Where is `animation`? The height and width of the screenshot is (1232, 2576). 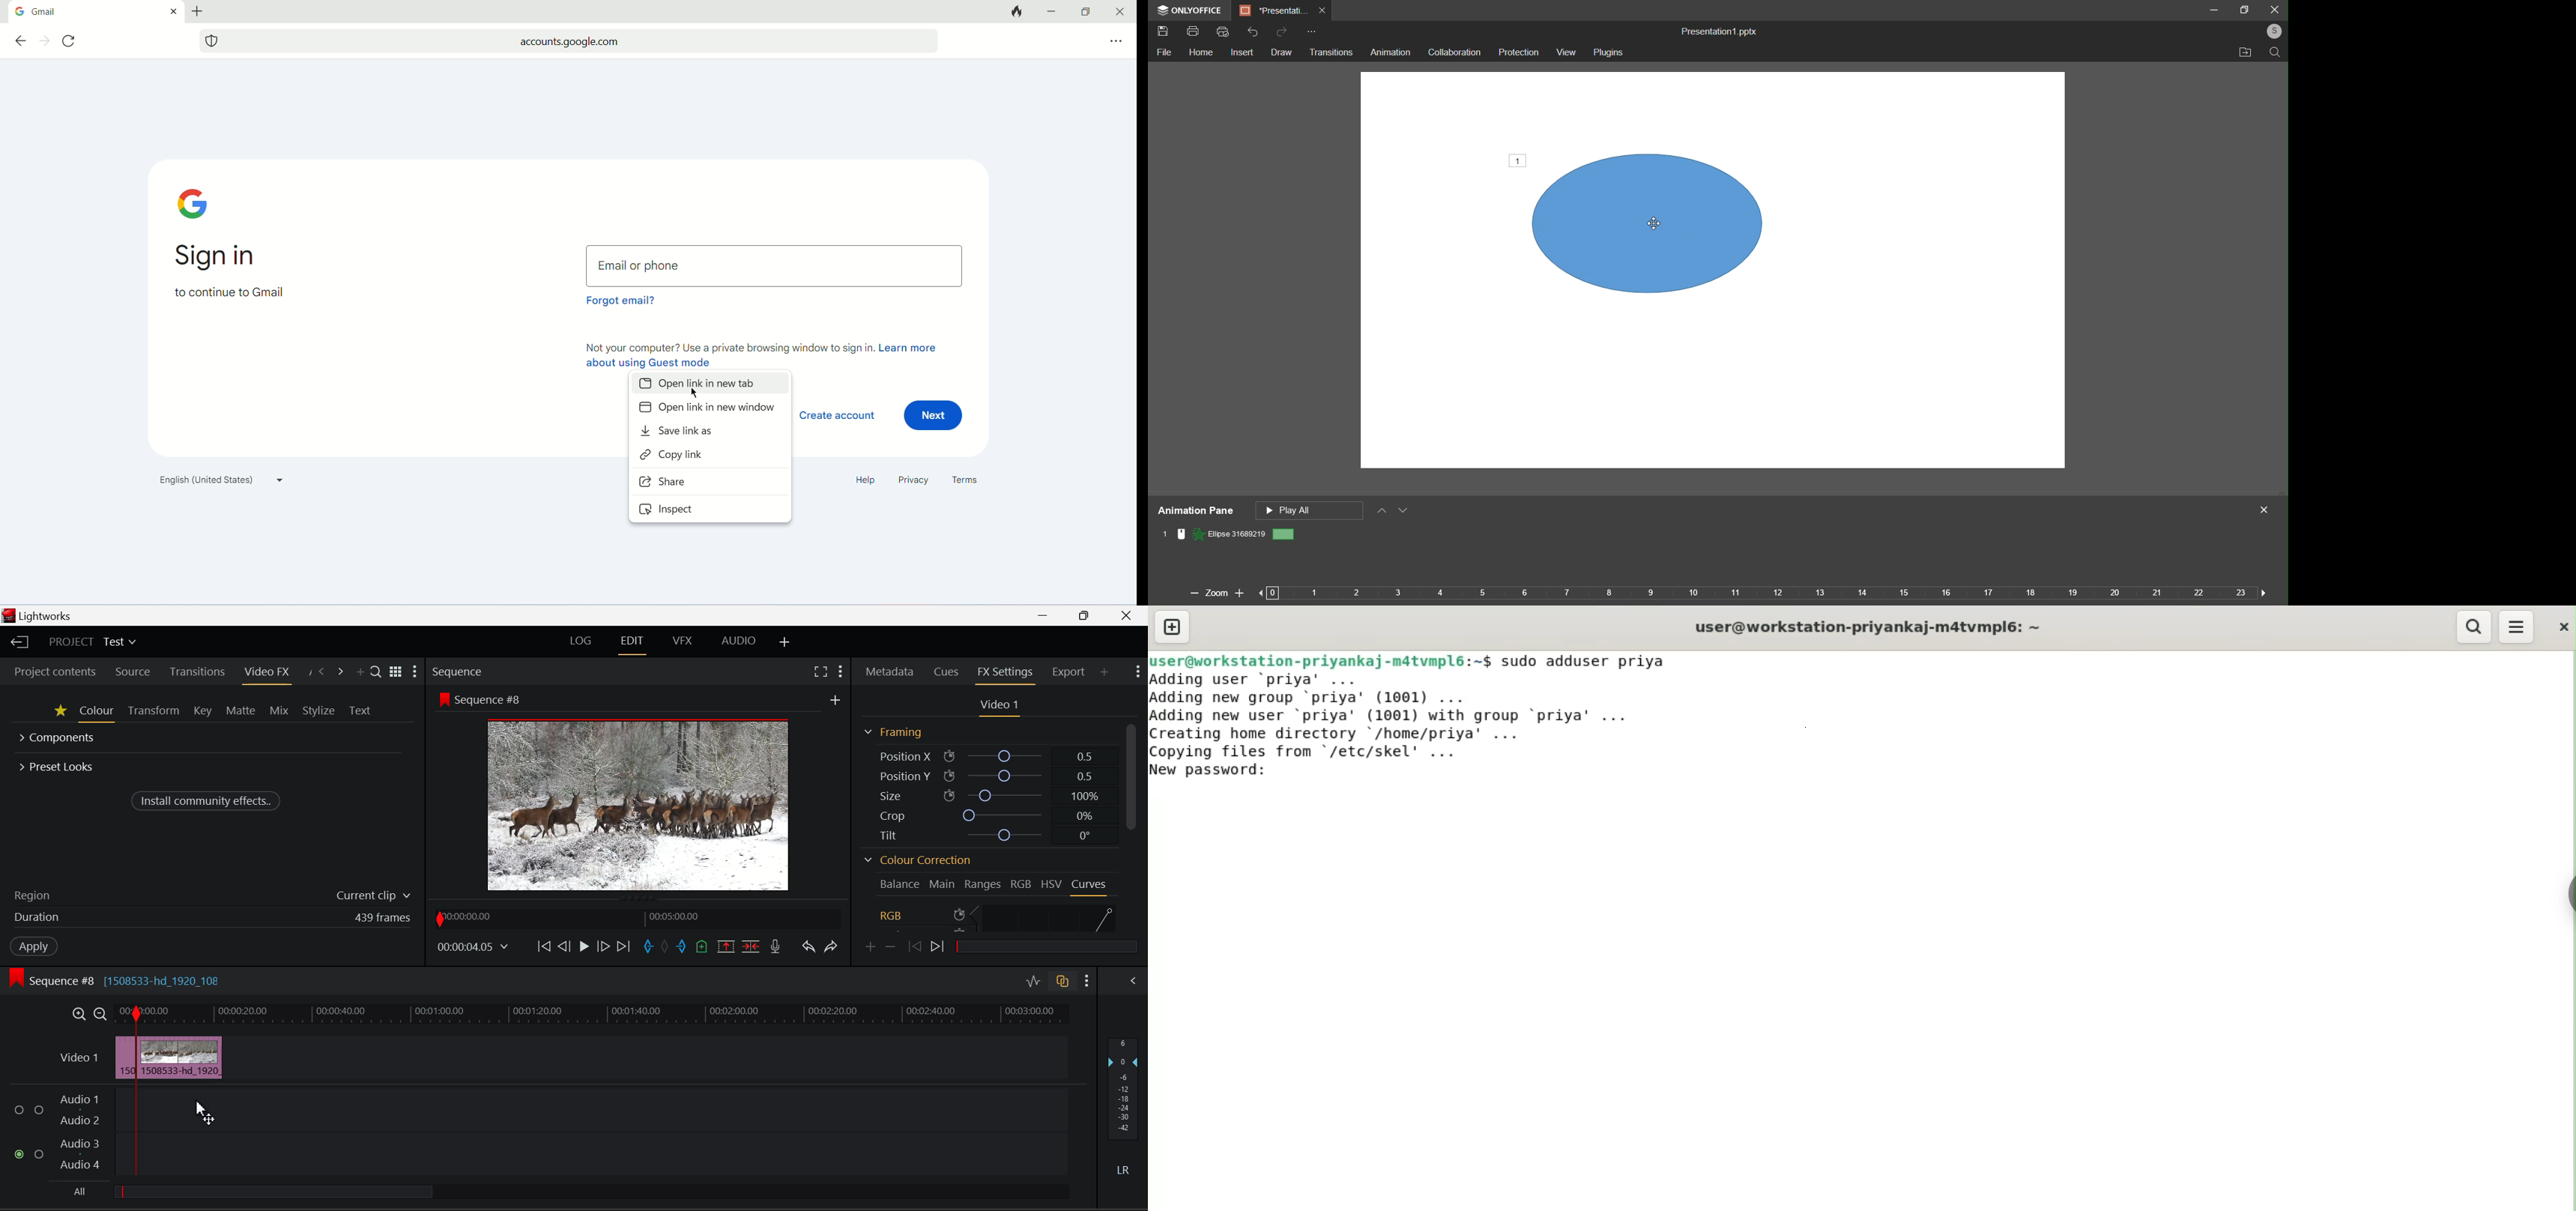 animation is located at coordinates (1391, 53).